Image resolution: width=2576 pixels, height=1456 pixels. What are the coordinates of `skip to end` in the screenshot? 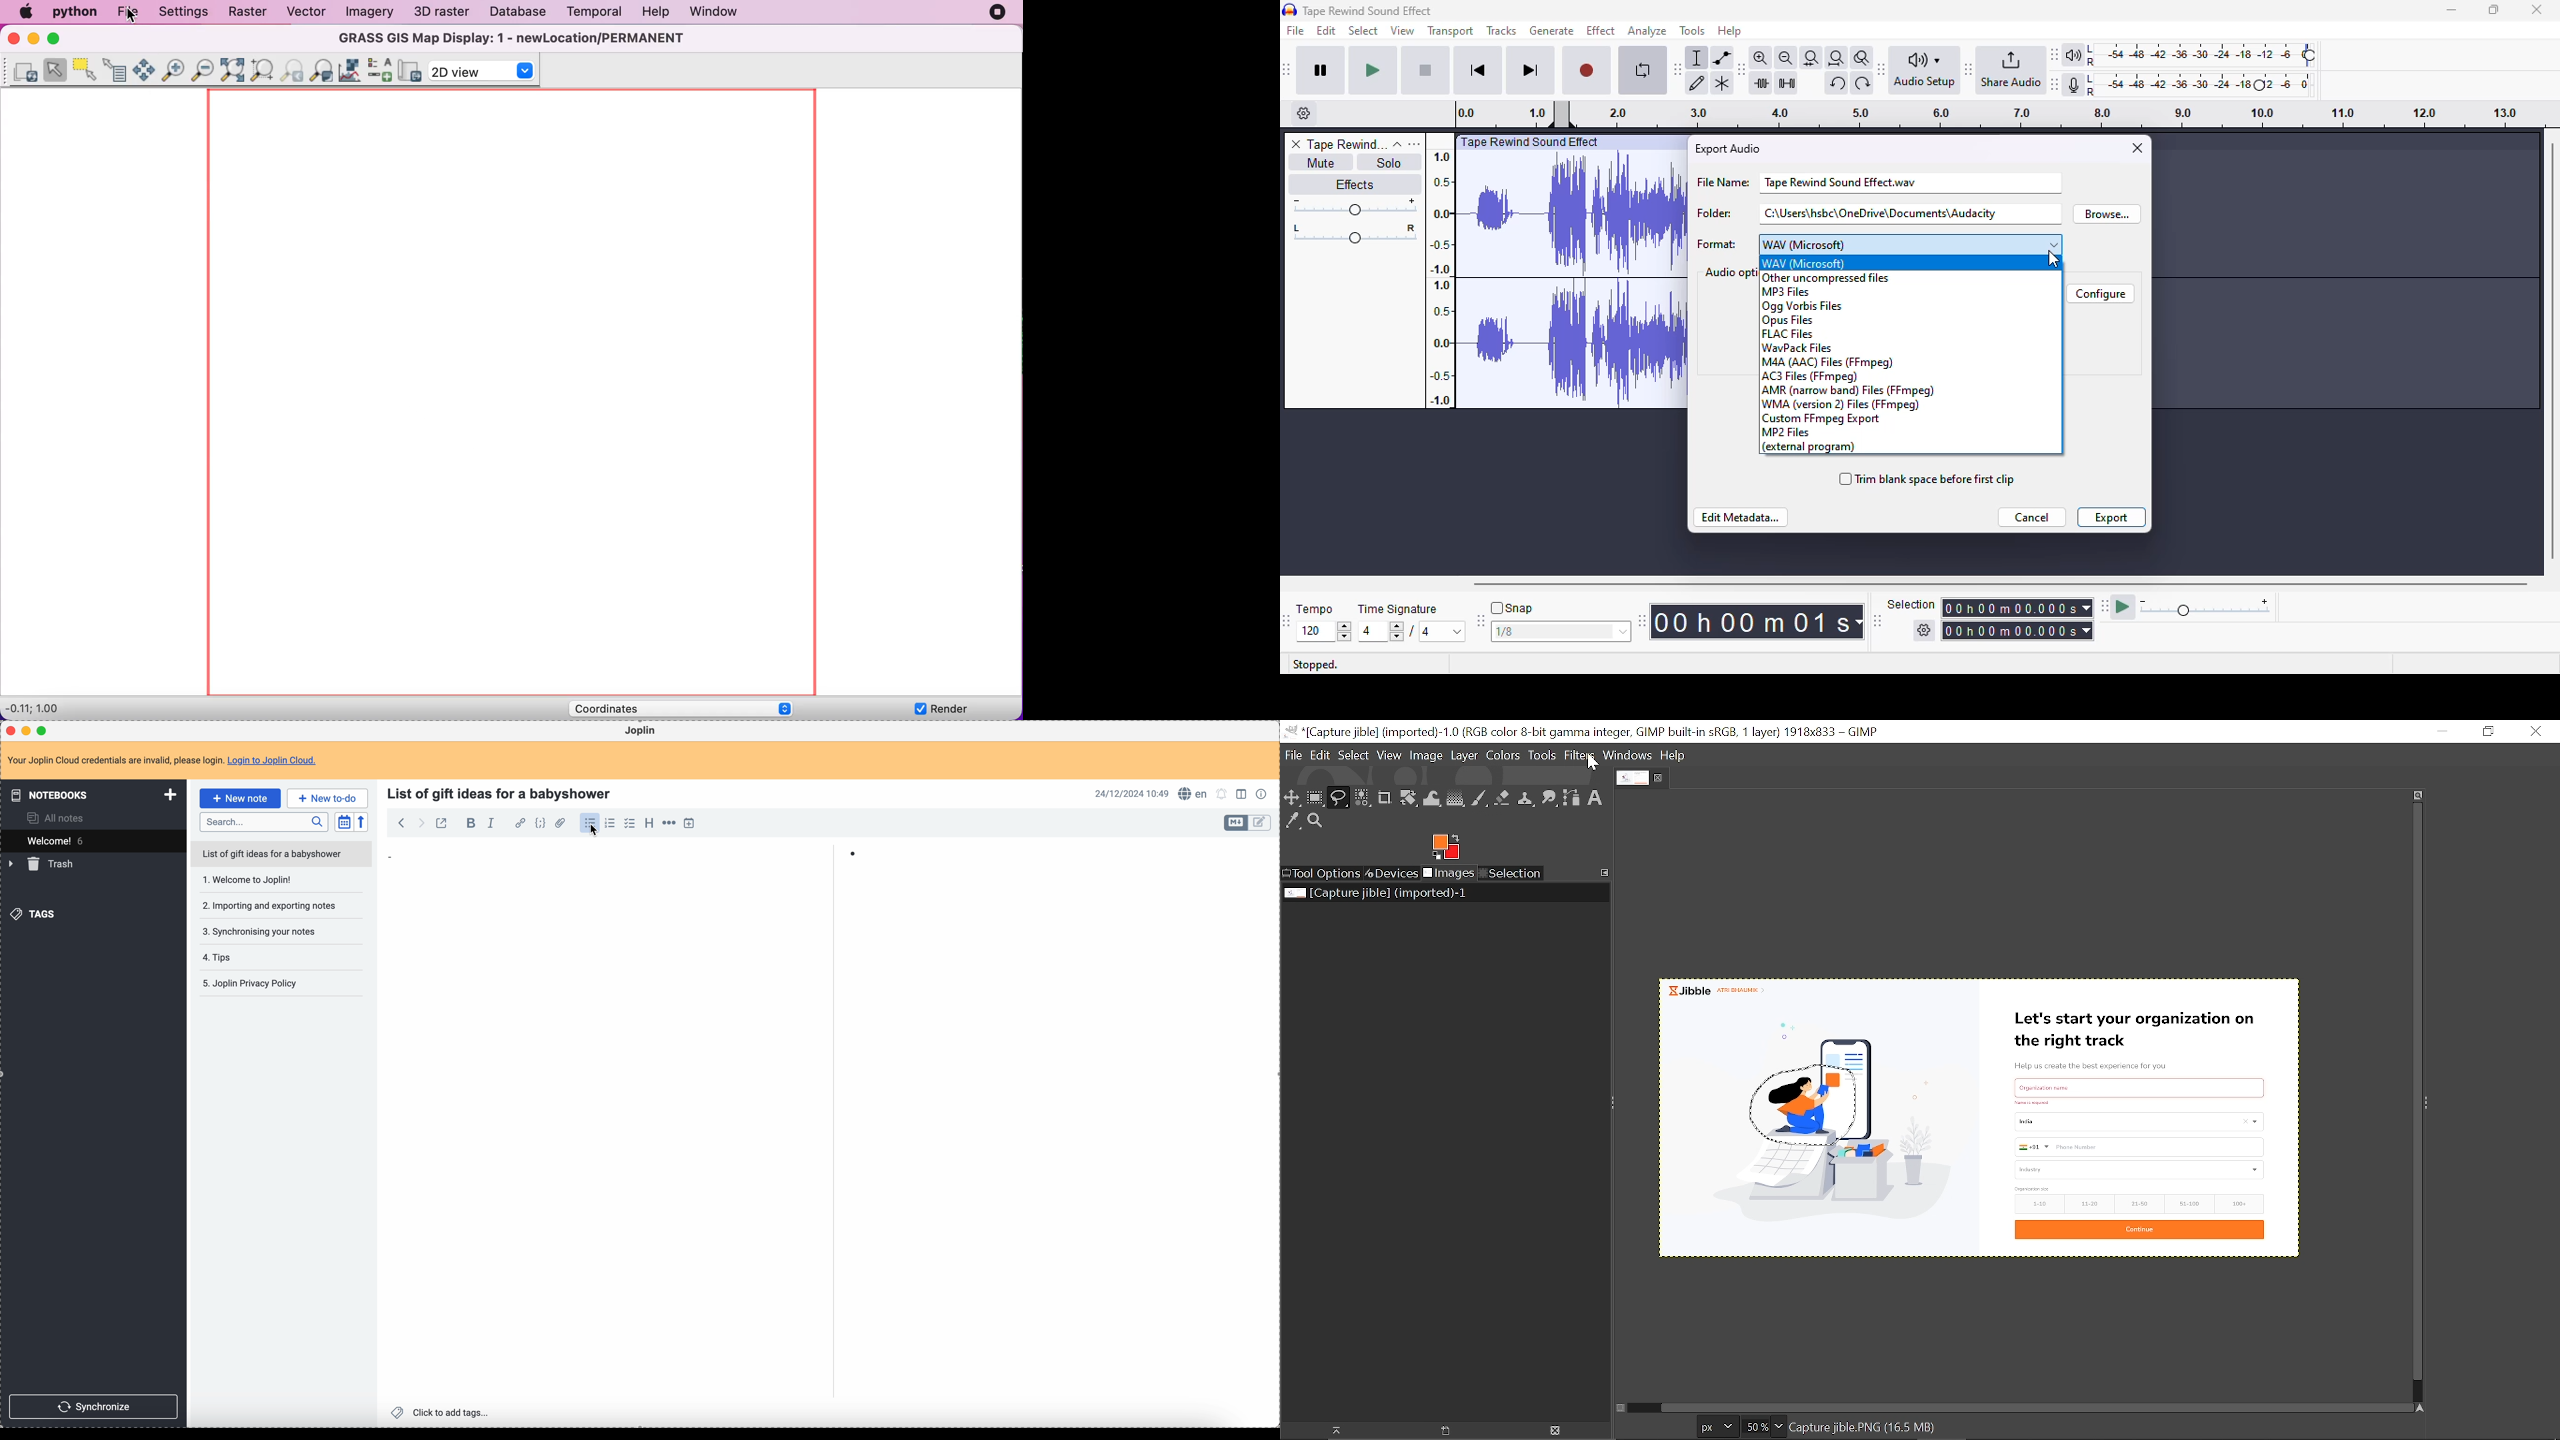 It's located at (1531, 71).